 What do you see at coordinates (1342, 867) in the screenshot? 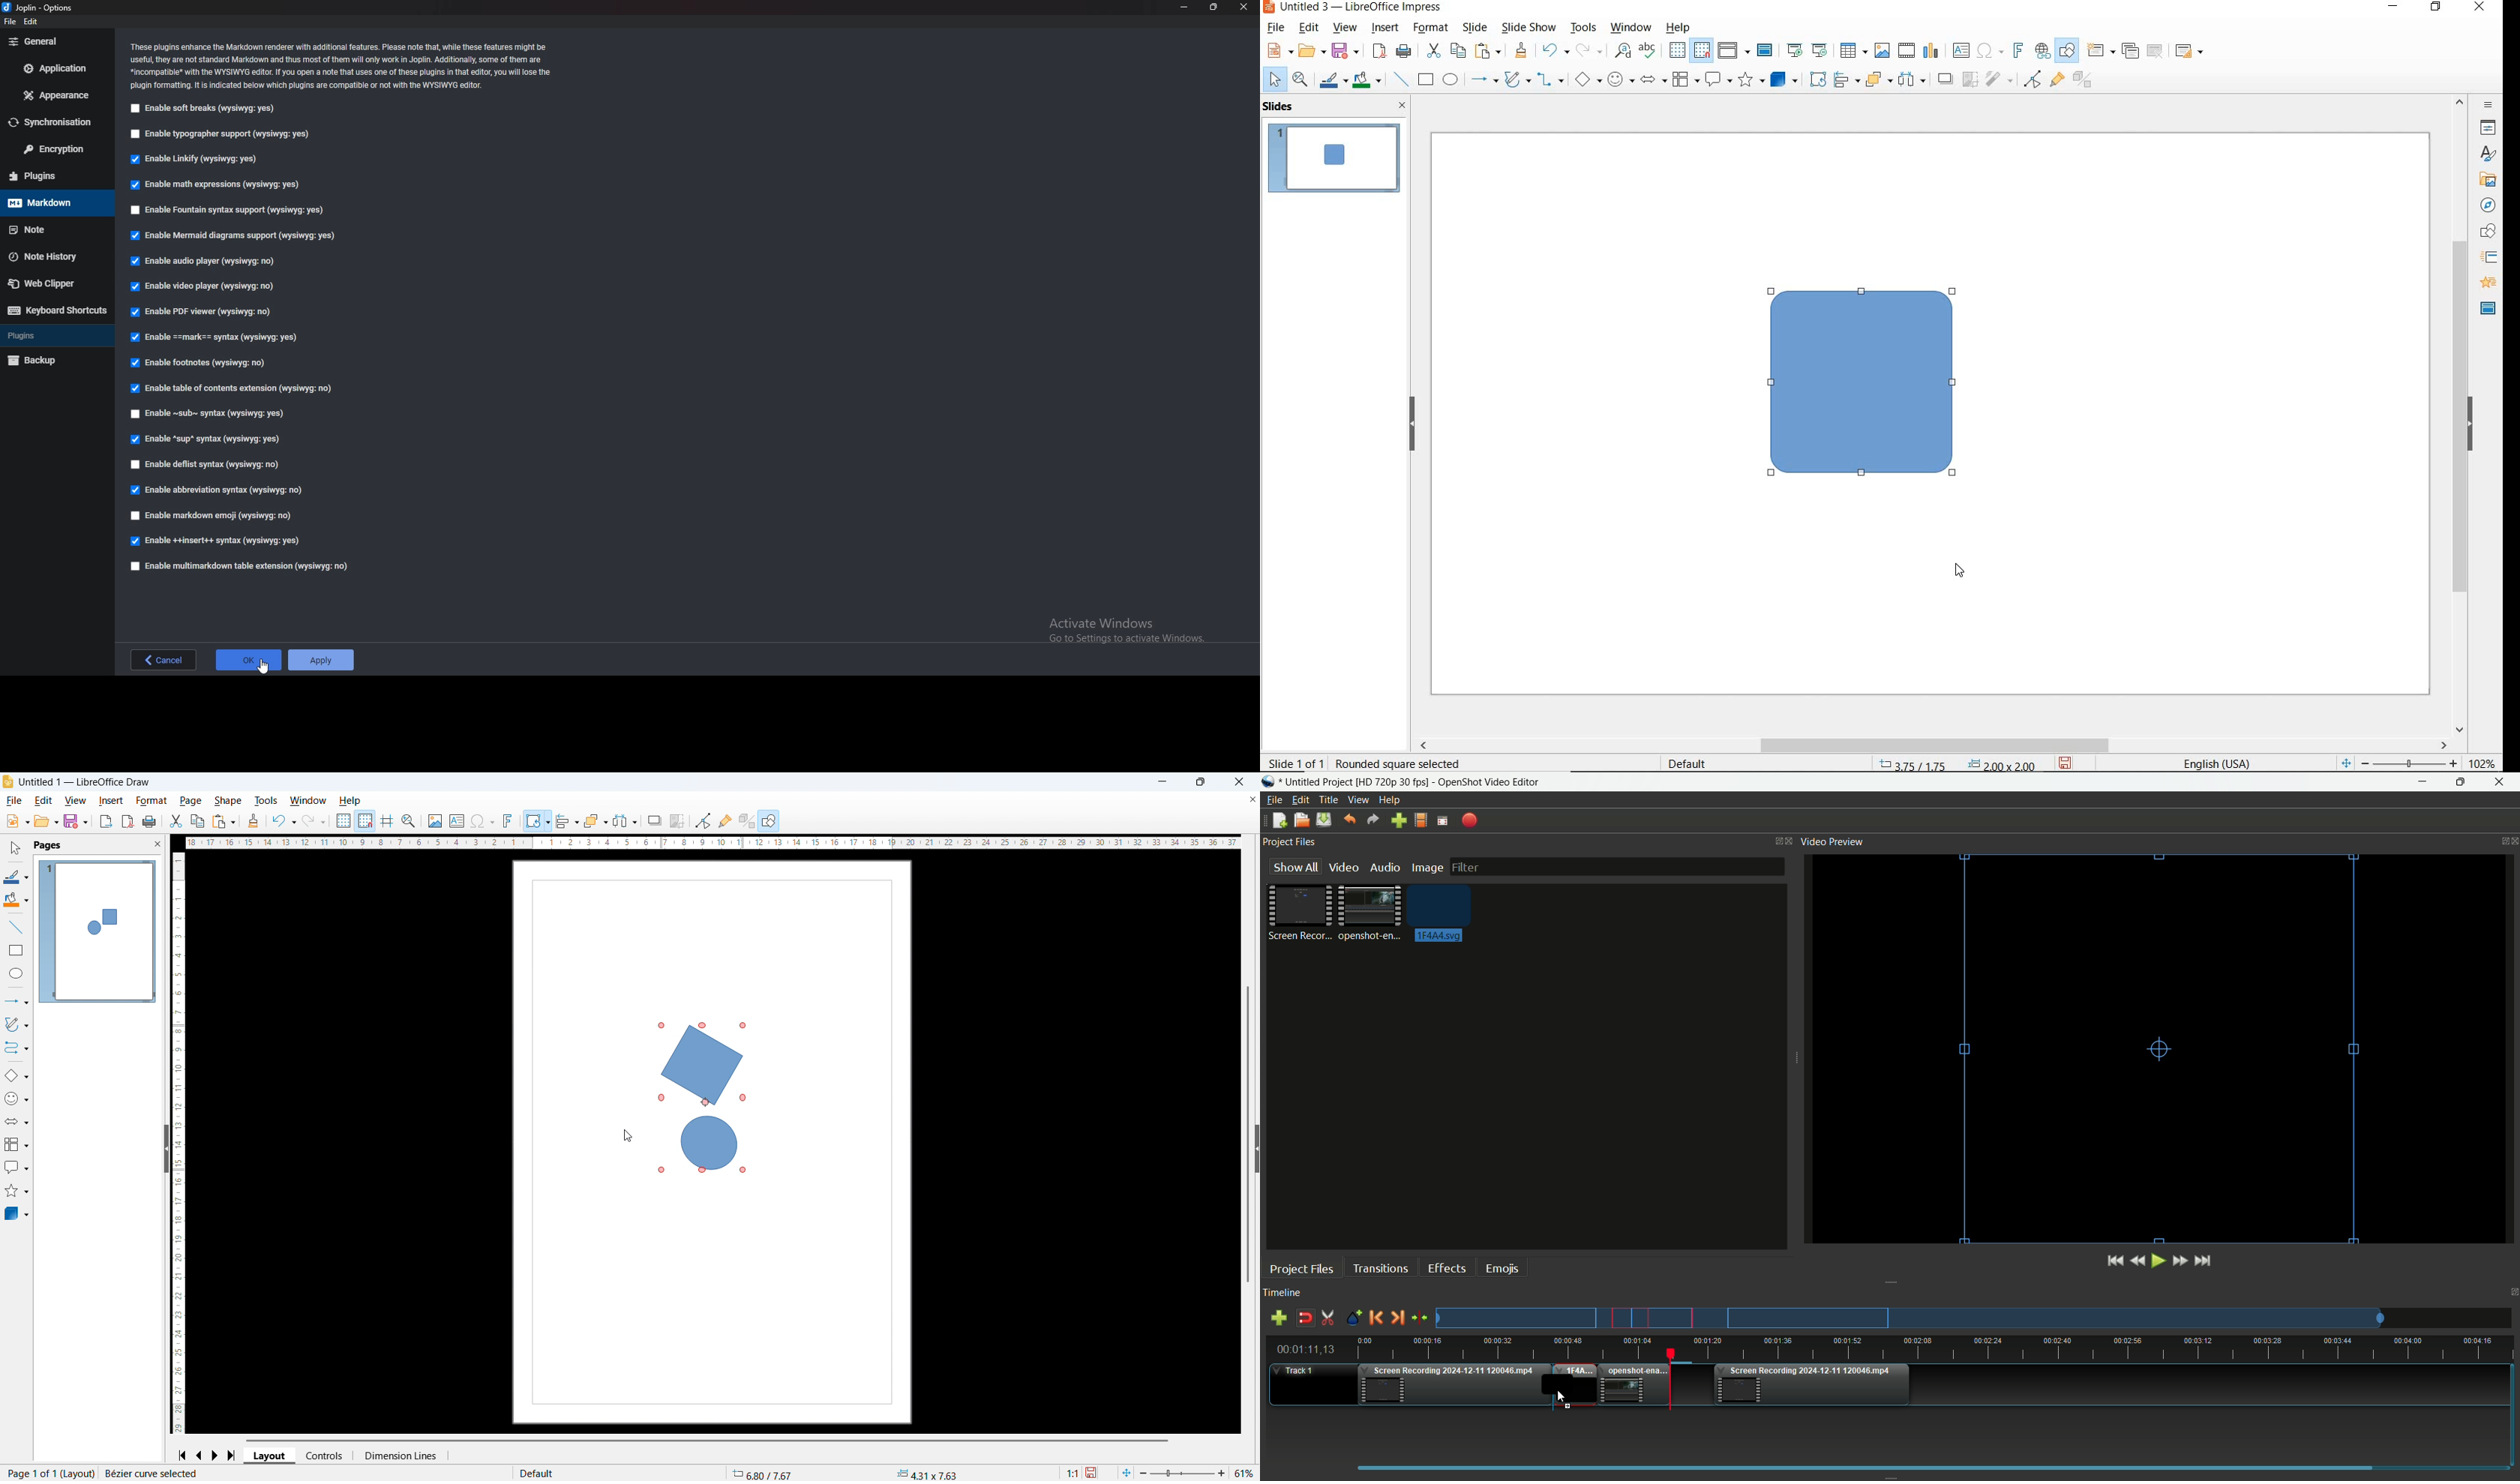
I see `Video` at bounding box center [1342, 867].